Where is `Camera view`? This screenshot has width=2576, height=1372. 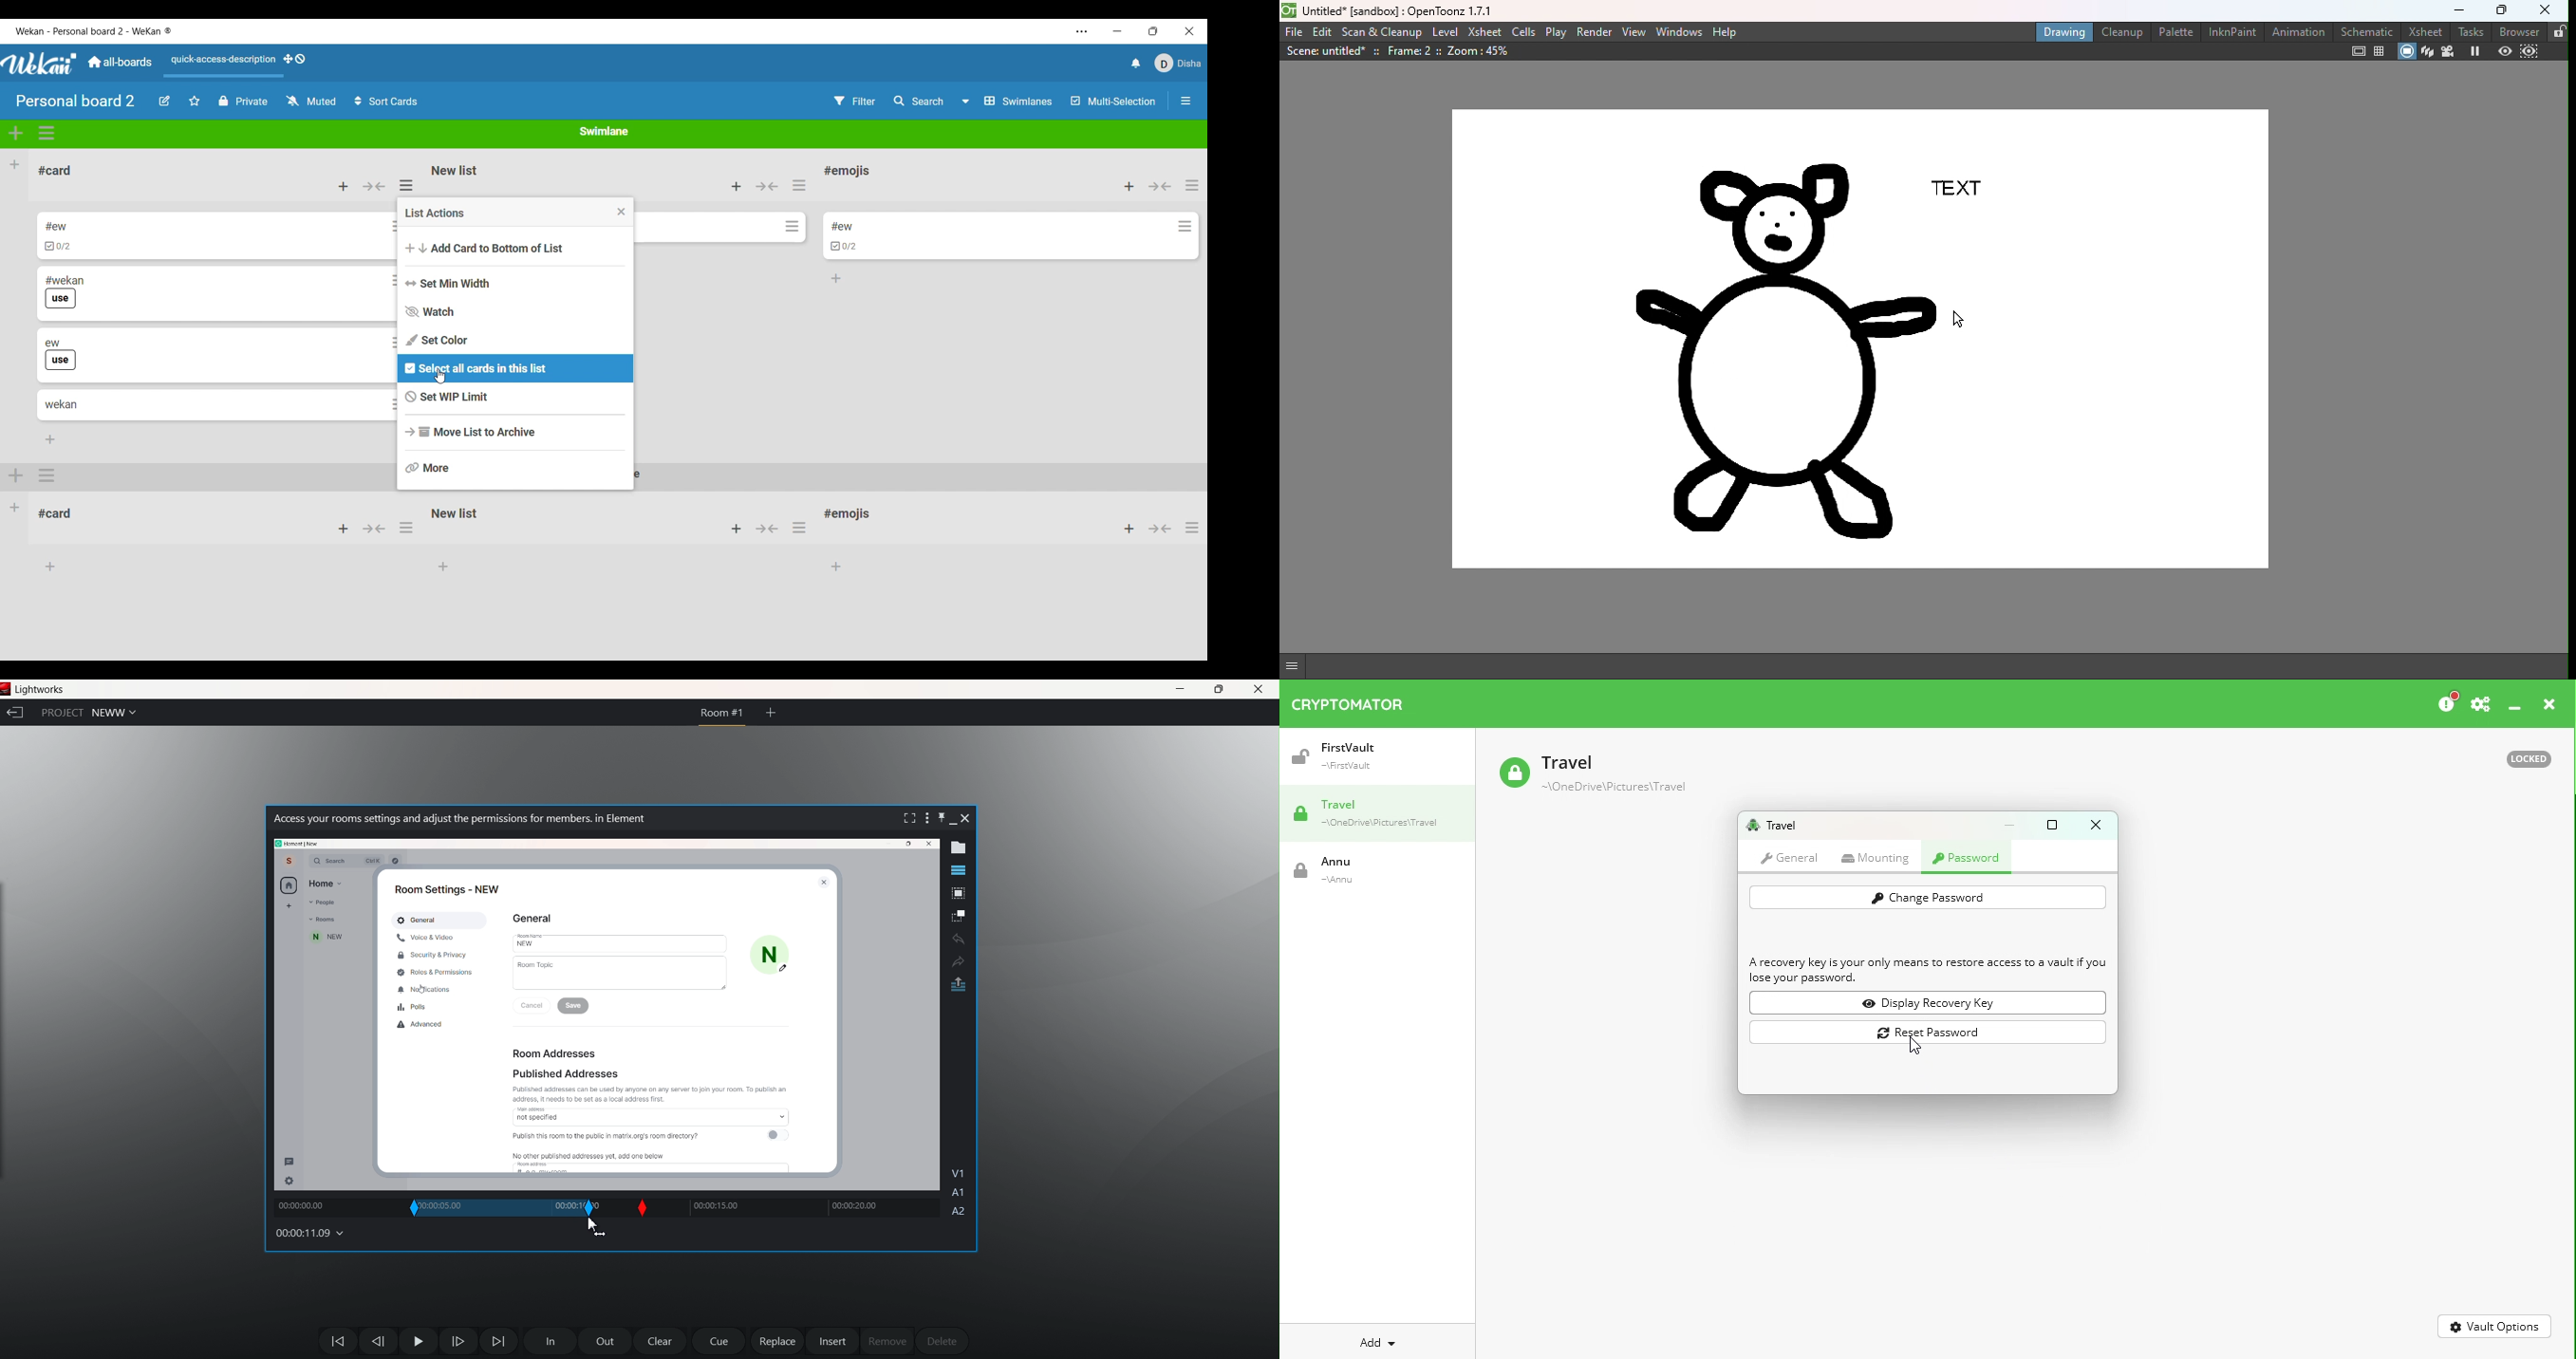 Camera view is located at coordinates (2450, 53).